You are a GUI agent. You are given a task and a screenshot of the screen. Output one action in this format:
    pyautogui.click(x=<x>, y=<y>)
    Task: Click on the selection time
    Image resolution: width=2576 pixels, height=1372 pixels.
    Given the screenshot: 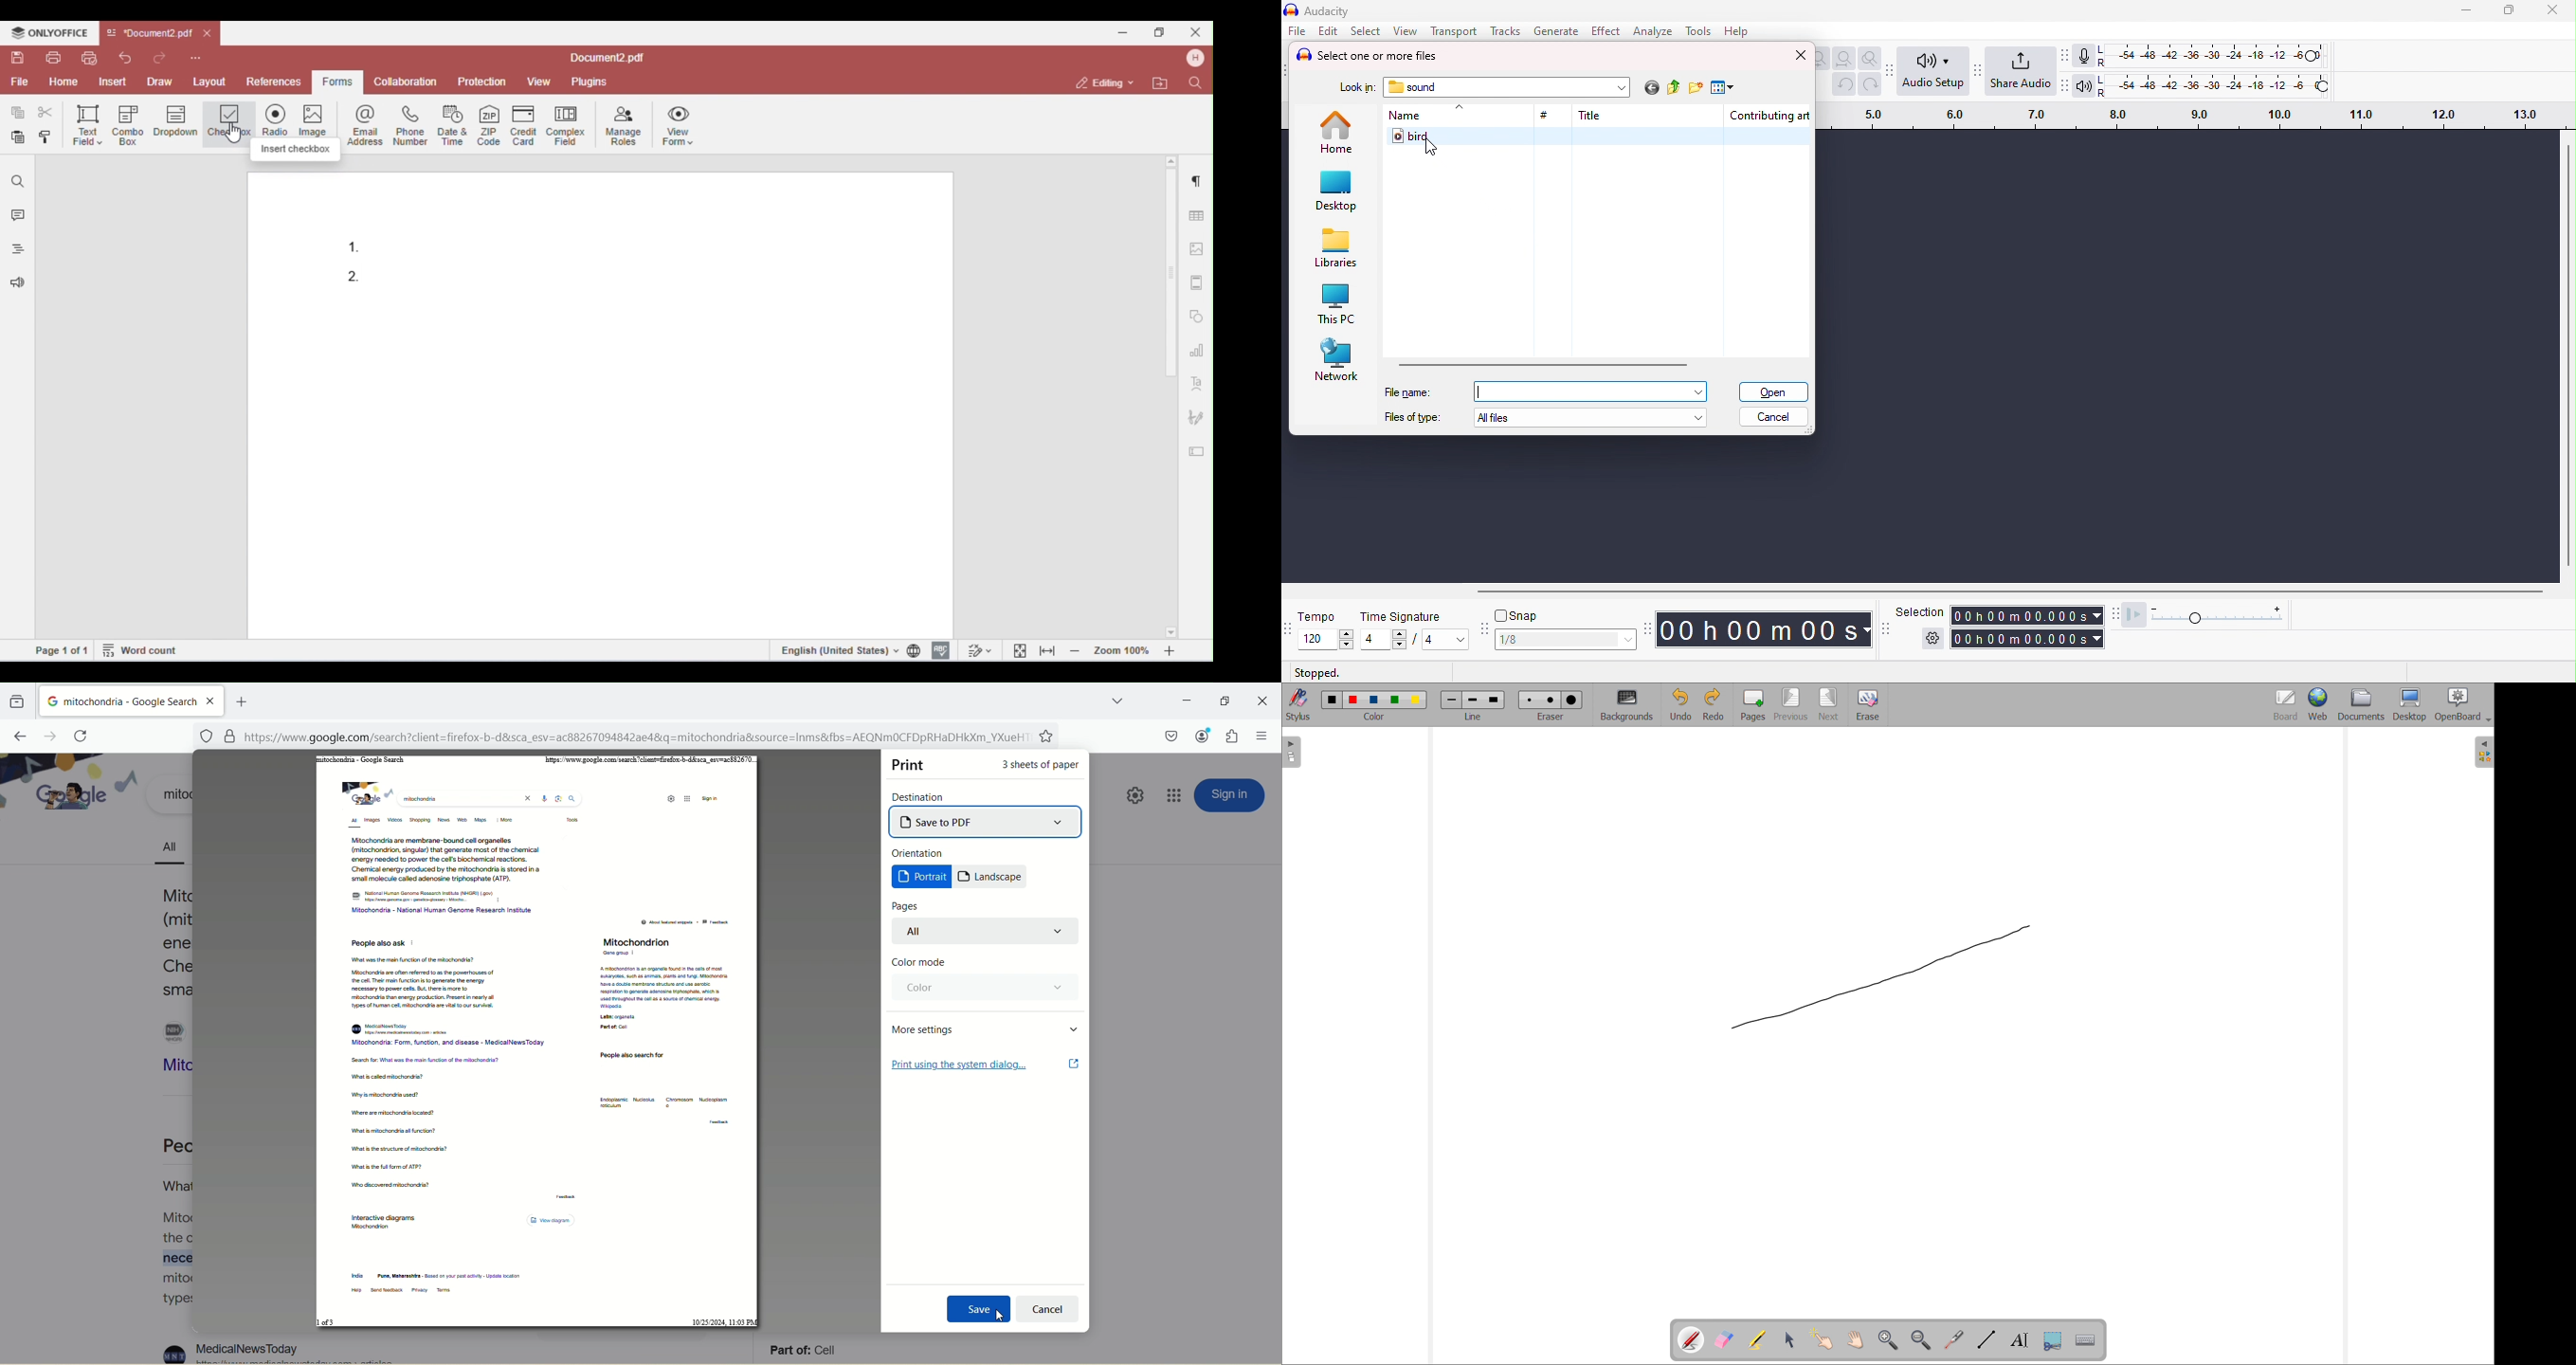 What is the action you would take?
    pyautogui.click(x=2028, y=615)
    